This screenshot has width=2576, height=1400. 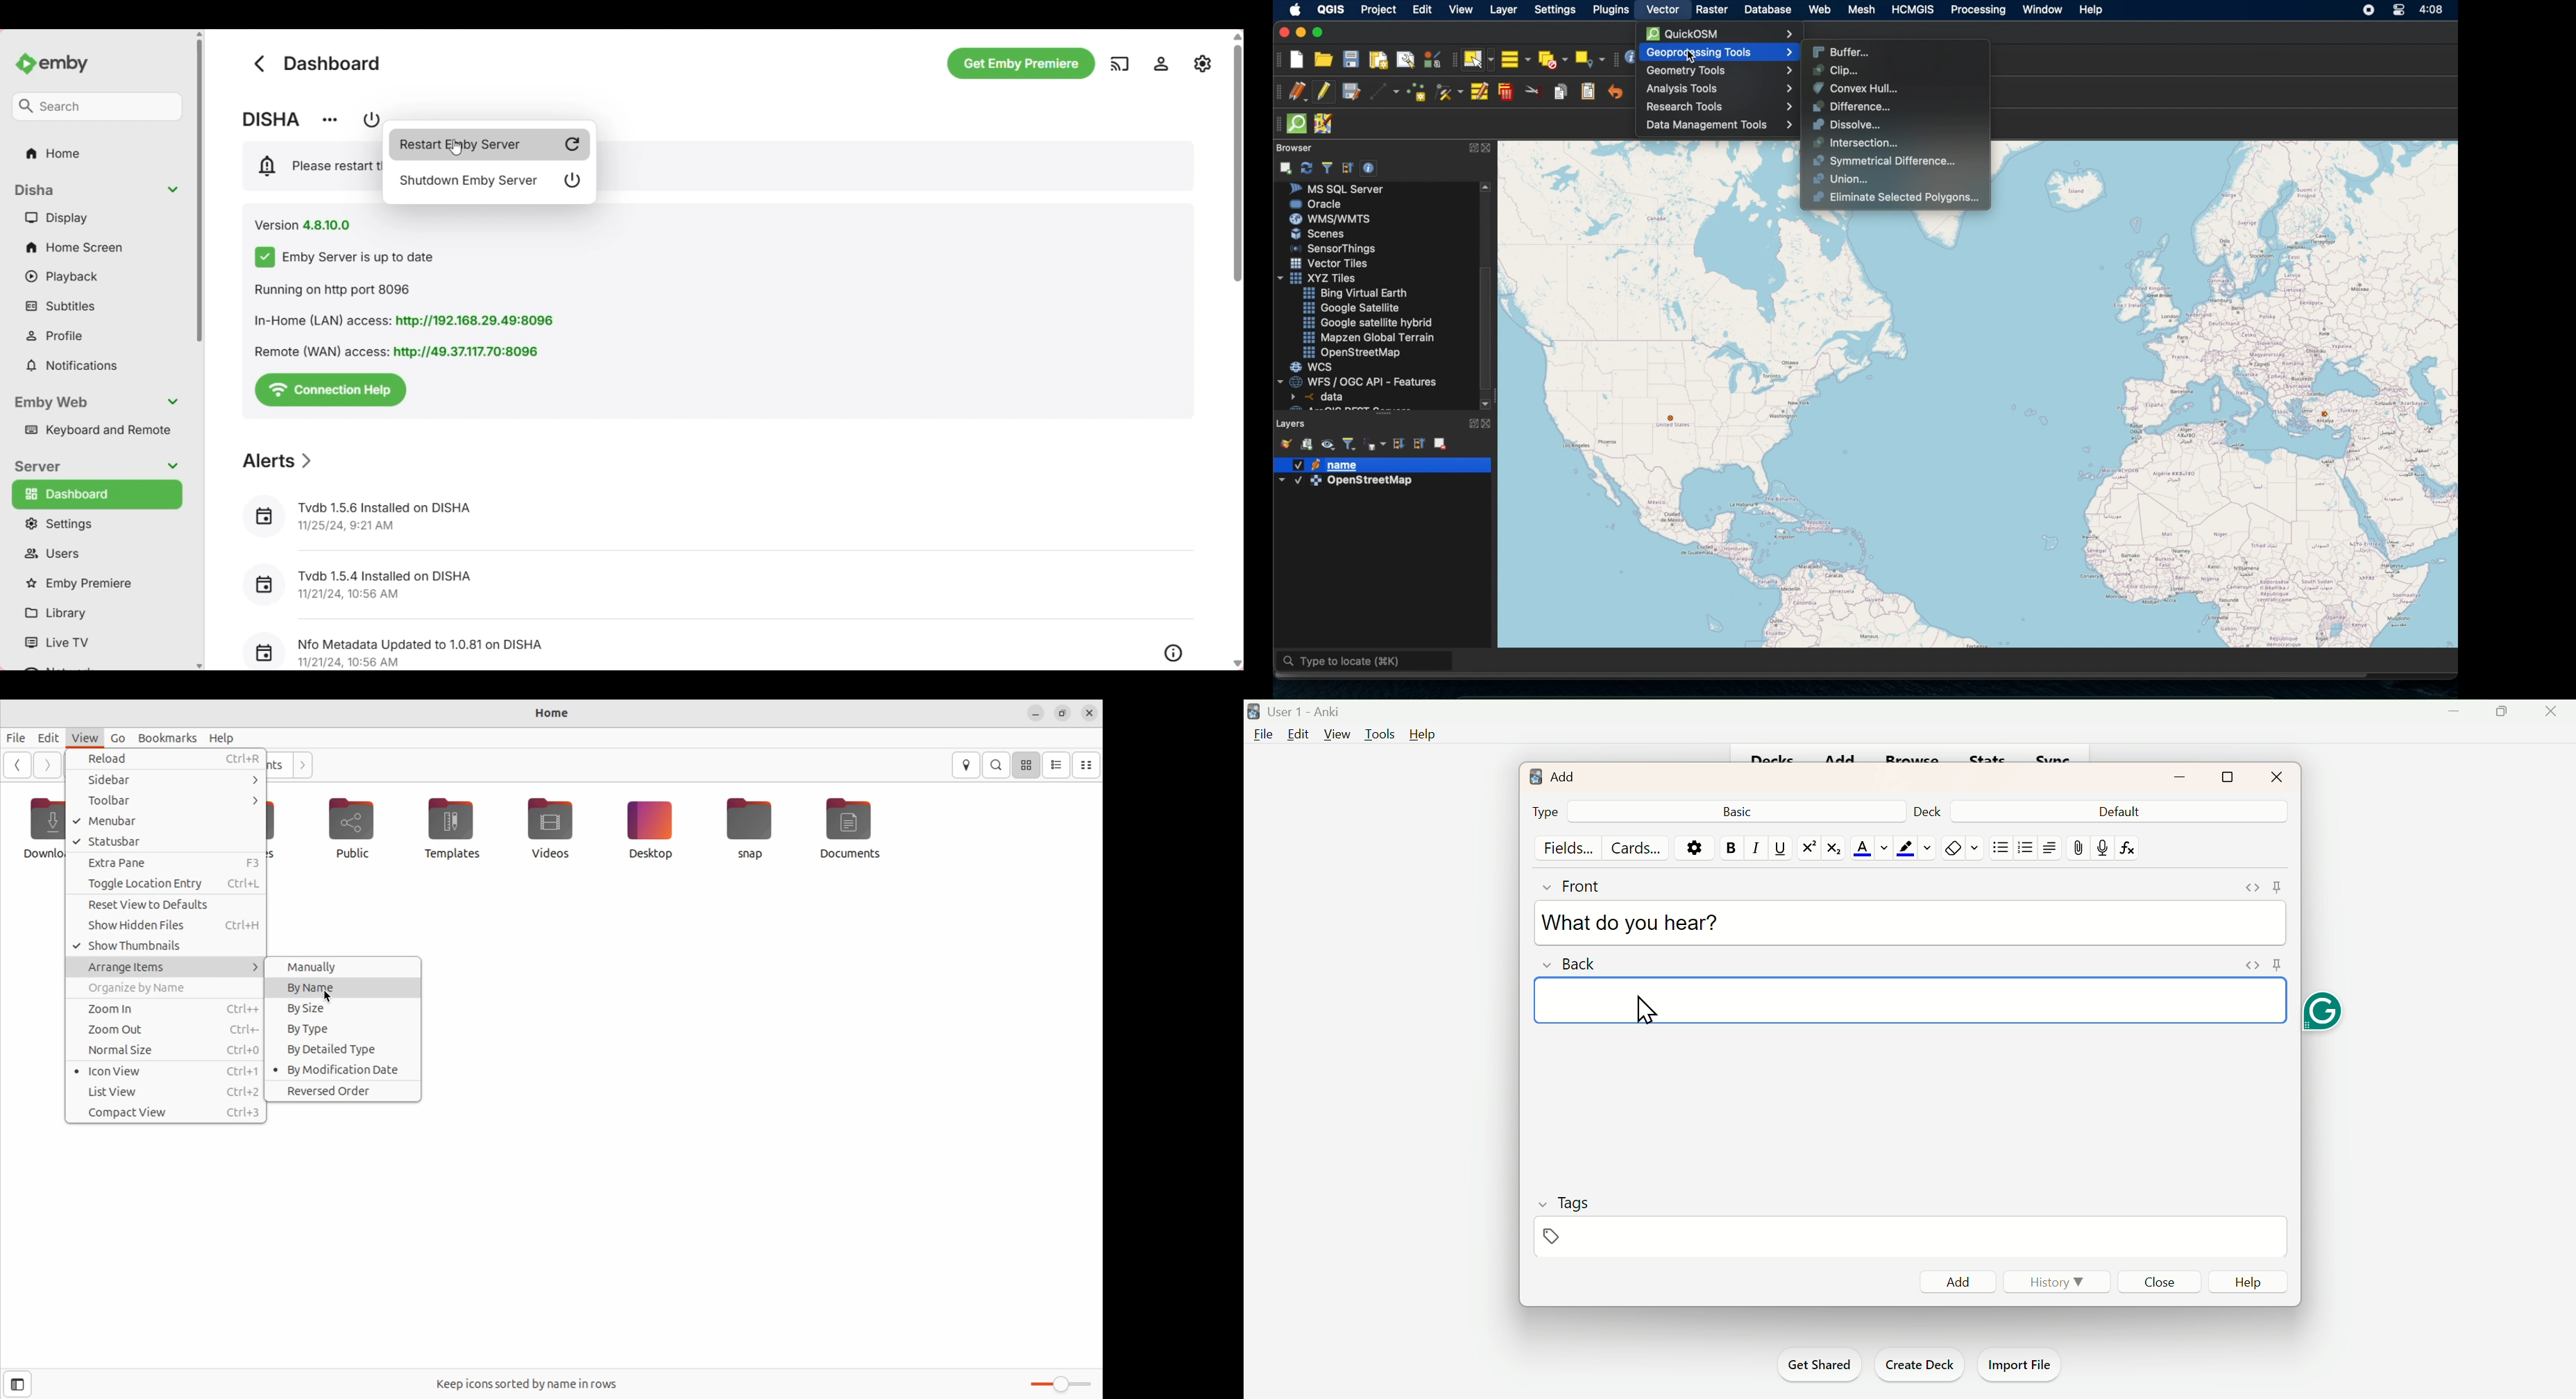 What do you see at coordinates (1378, 735) in the screenshot?
I see `Tools` at bounding box center [1378, 735].